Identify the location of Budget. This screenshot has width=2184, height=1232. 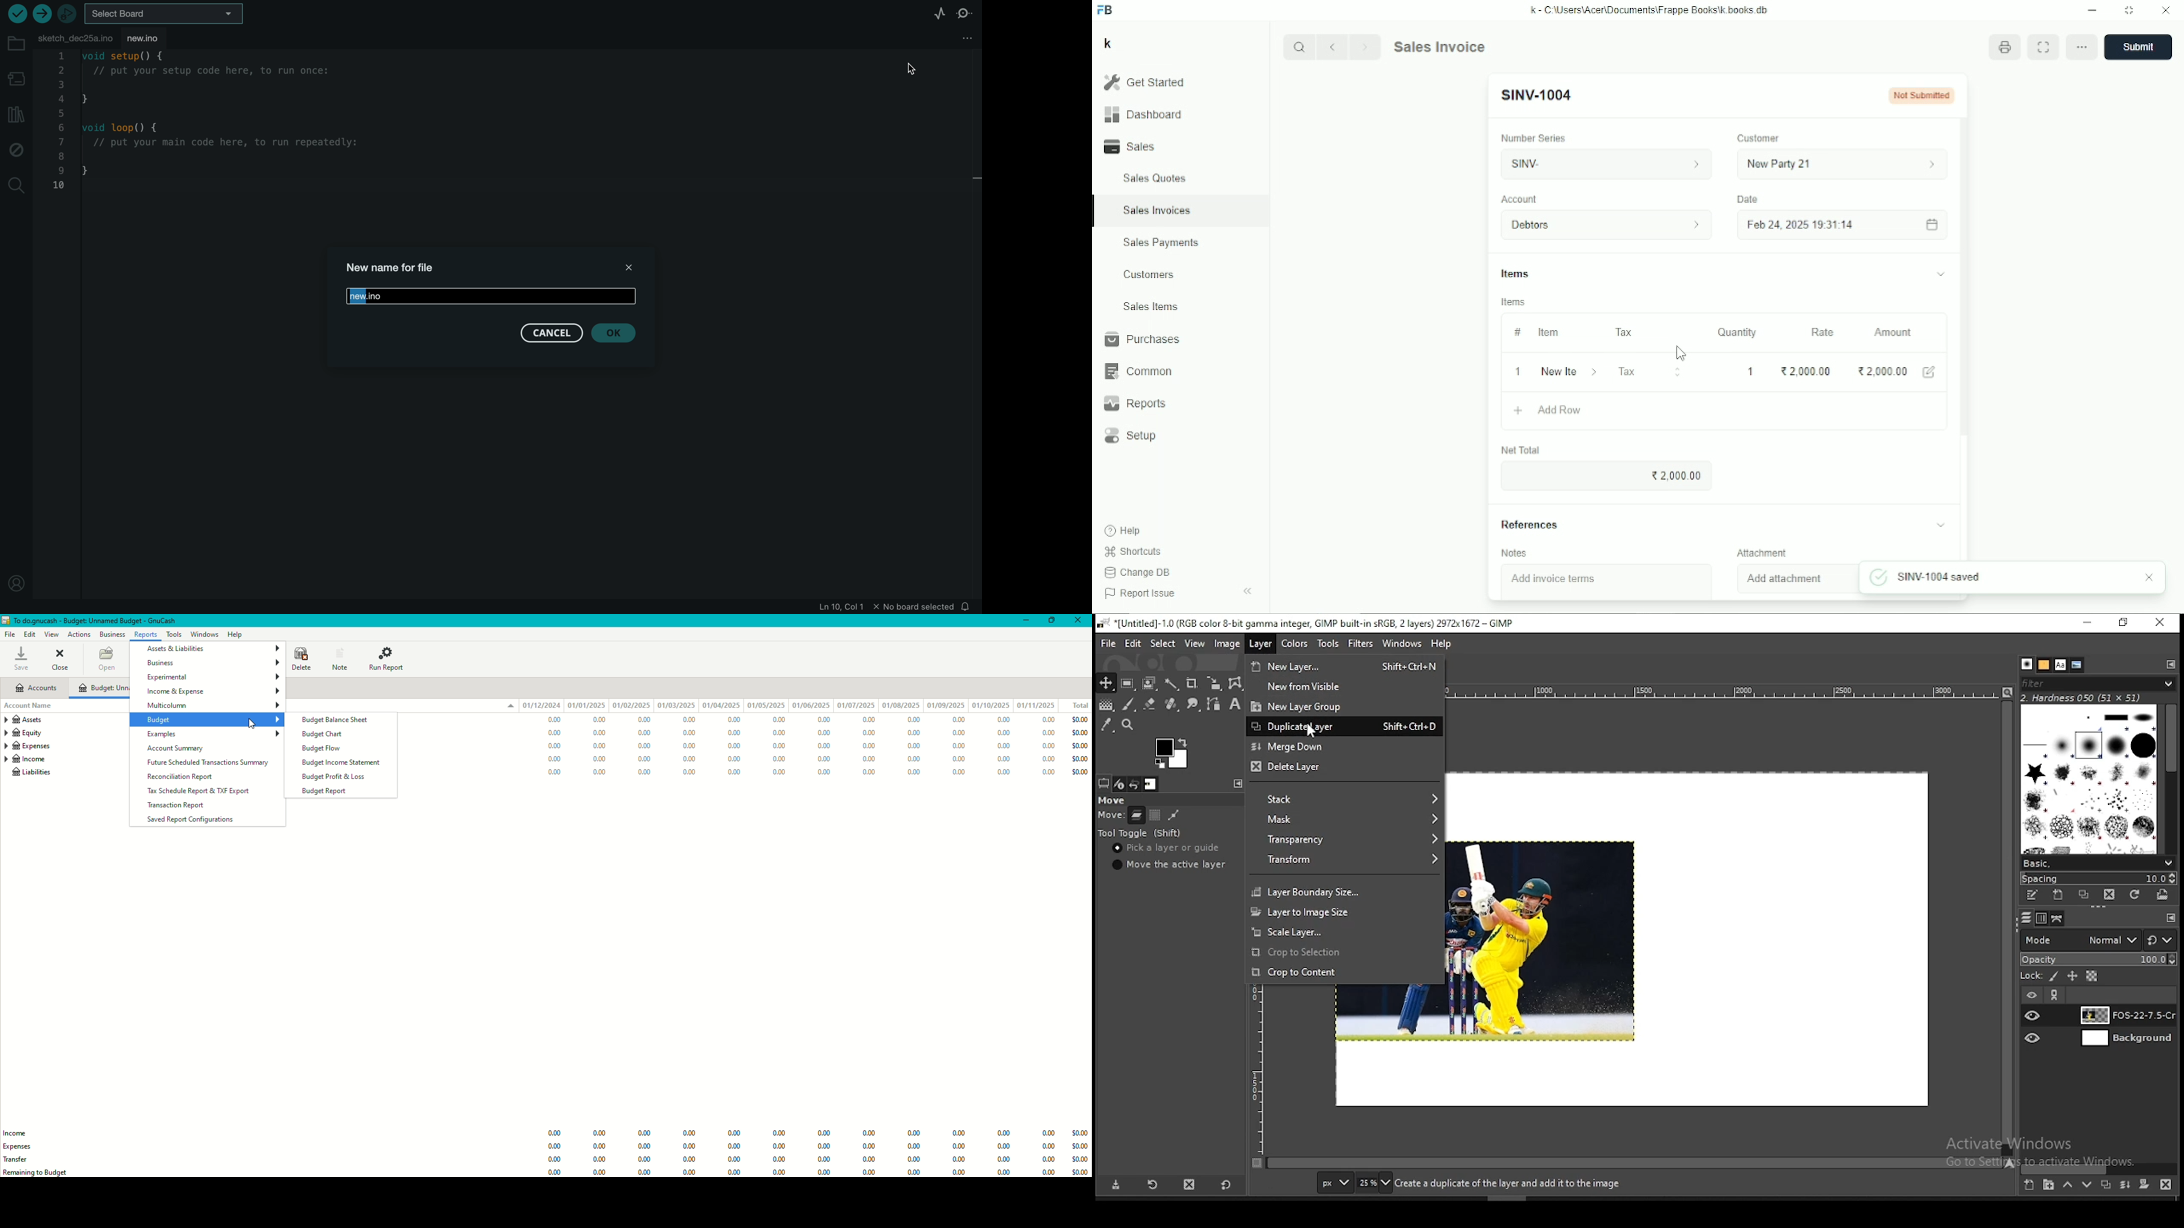
(215, 720).